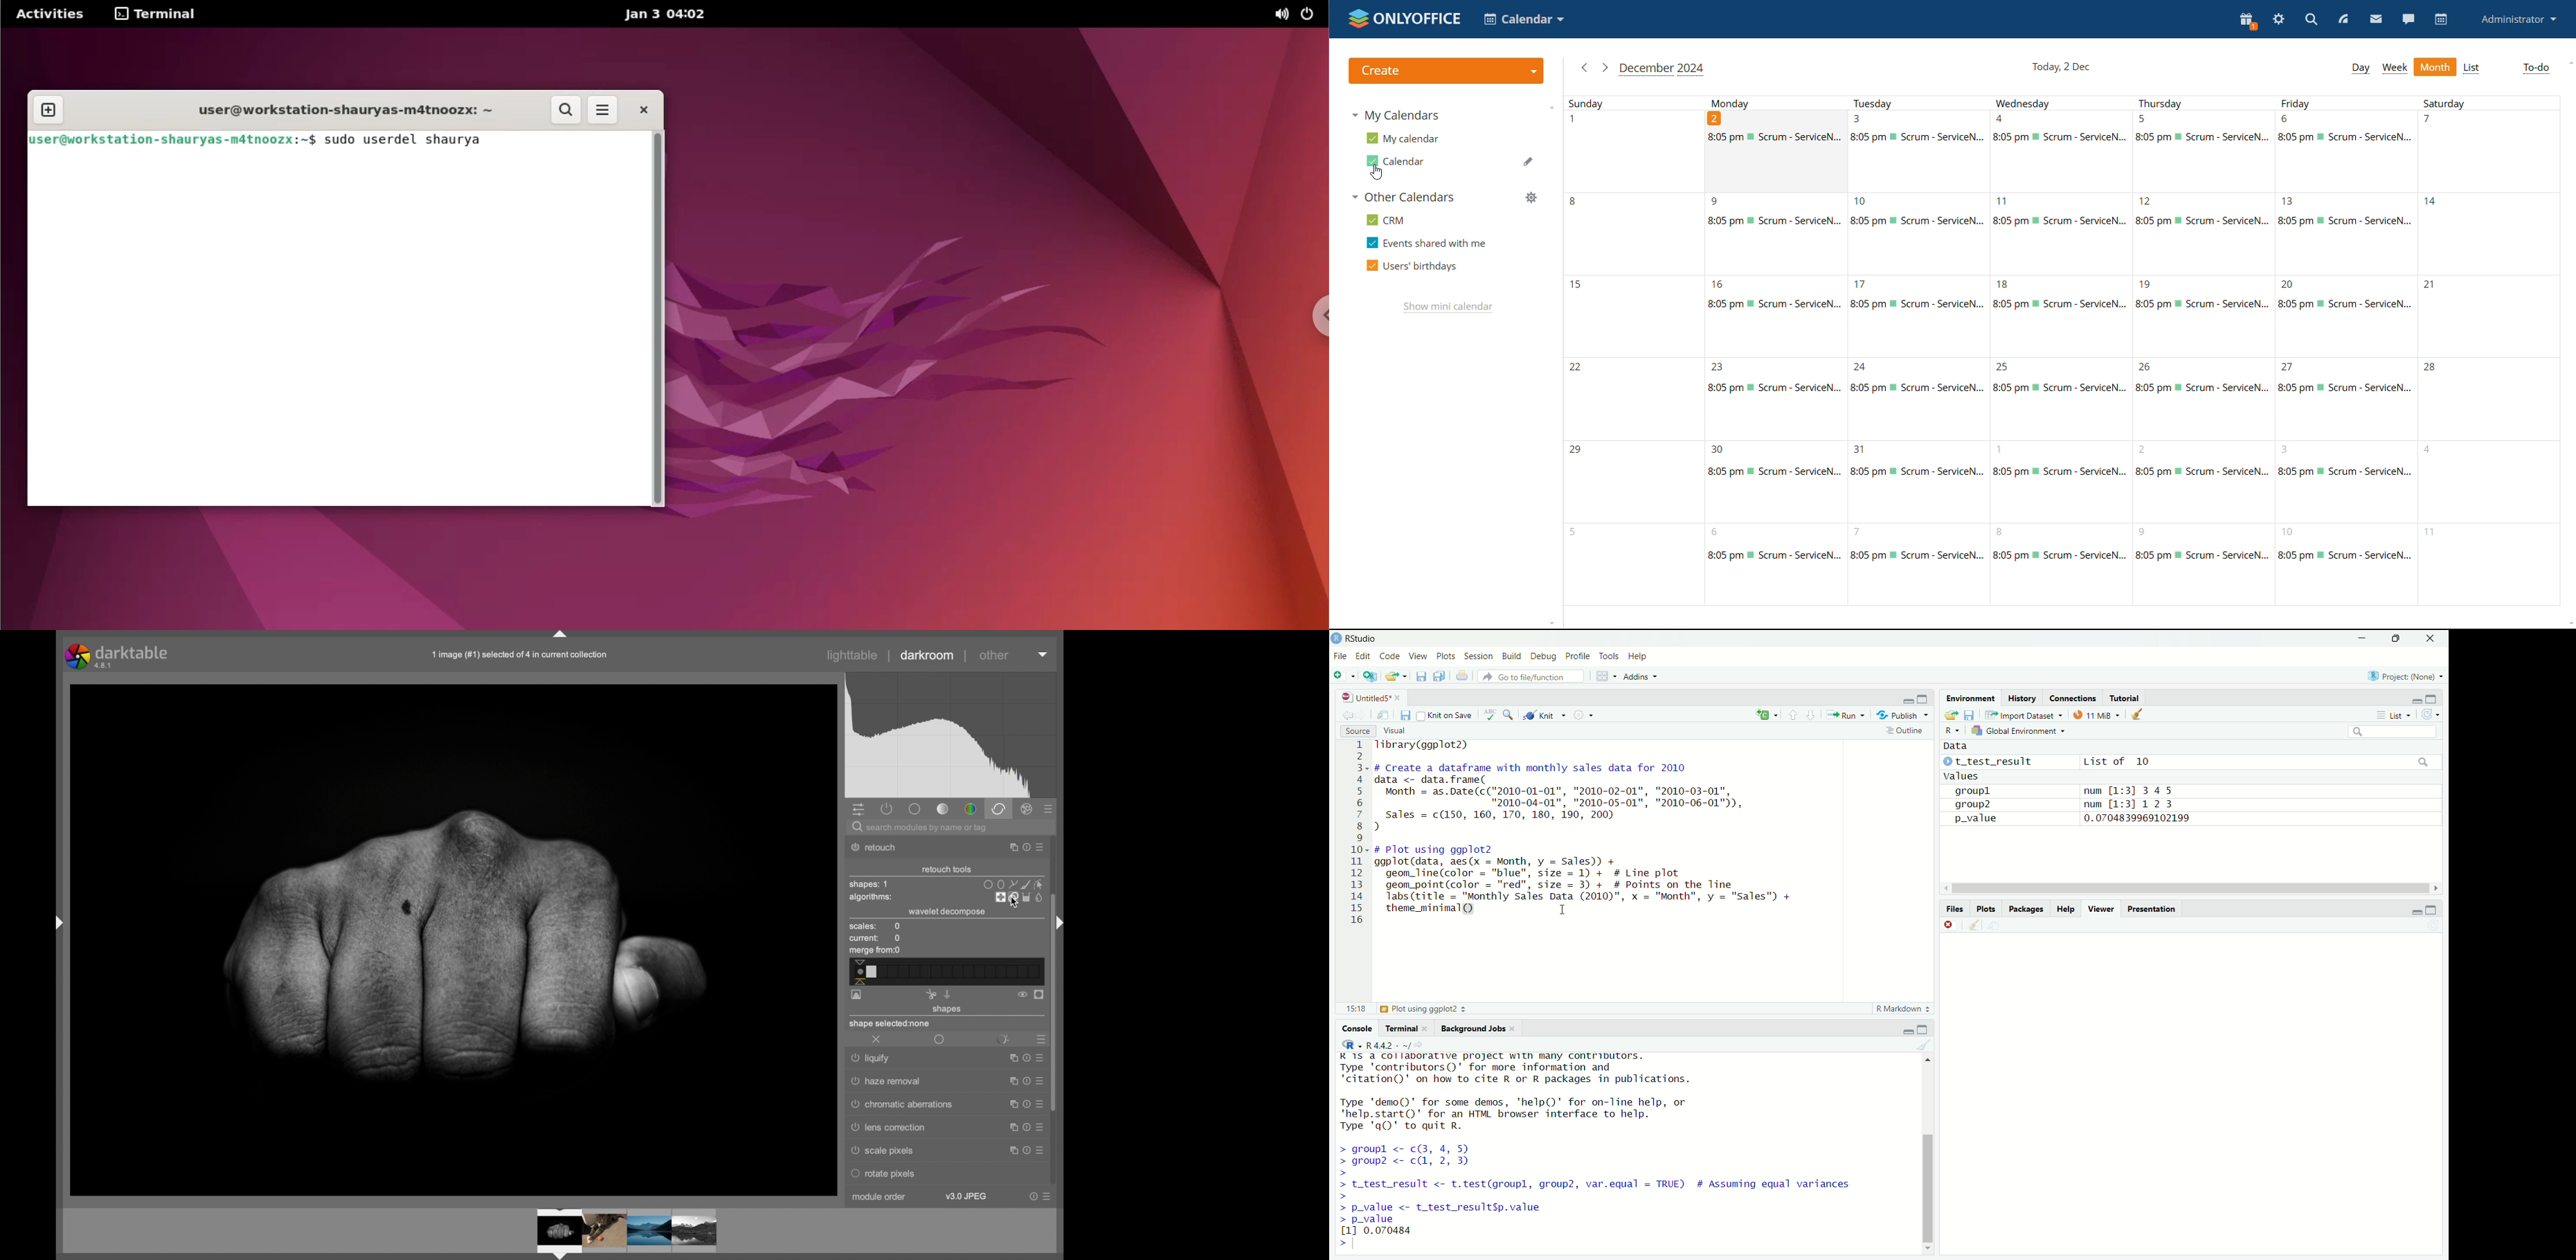 The image size is (2576, 1260). I want to click on History, so click(2023, 697).